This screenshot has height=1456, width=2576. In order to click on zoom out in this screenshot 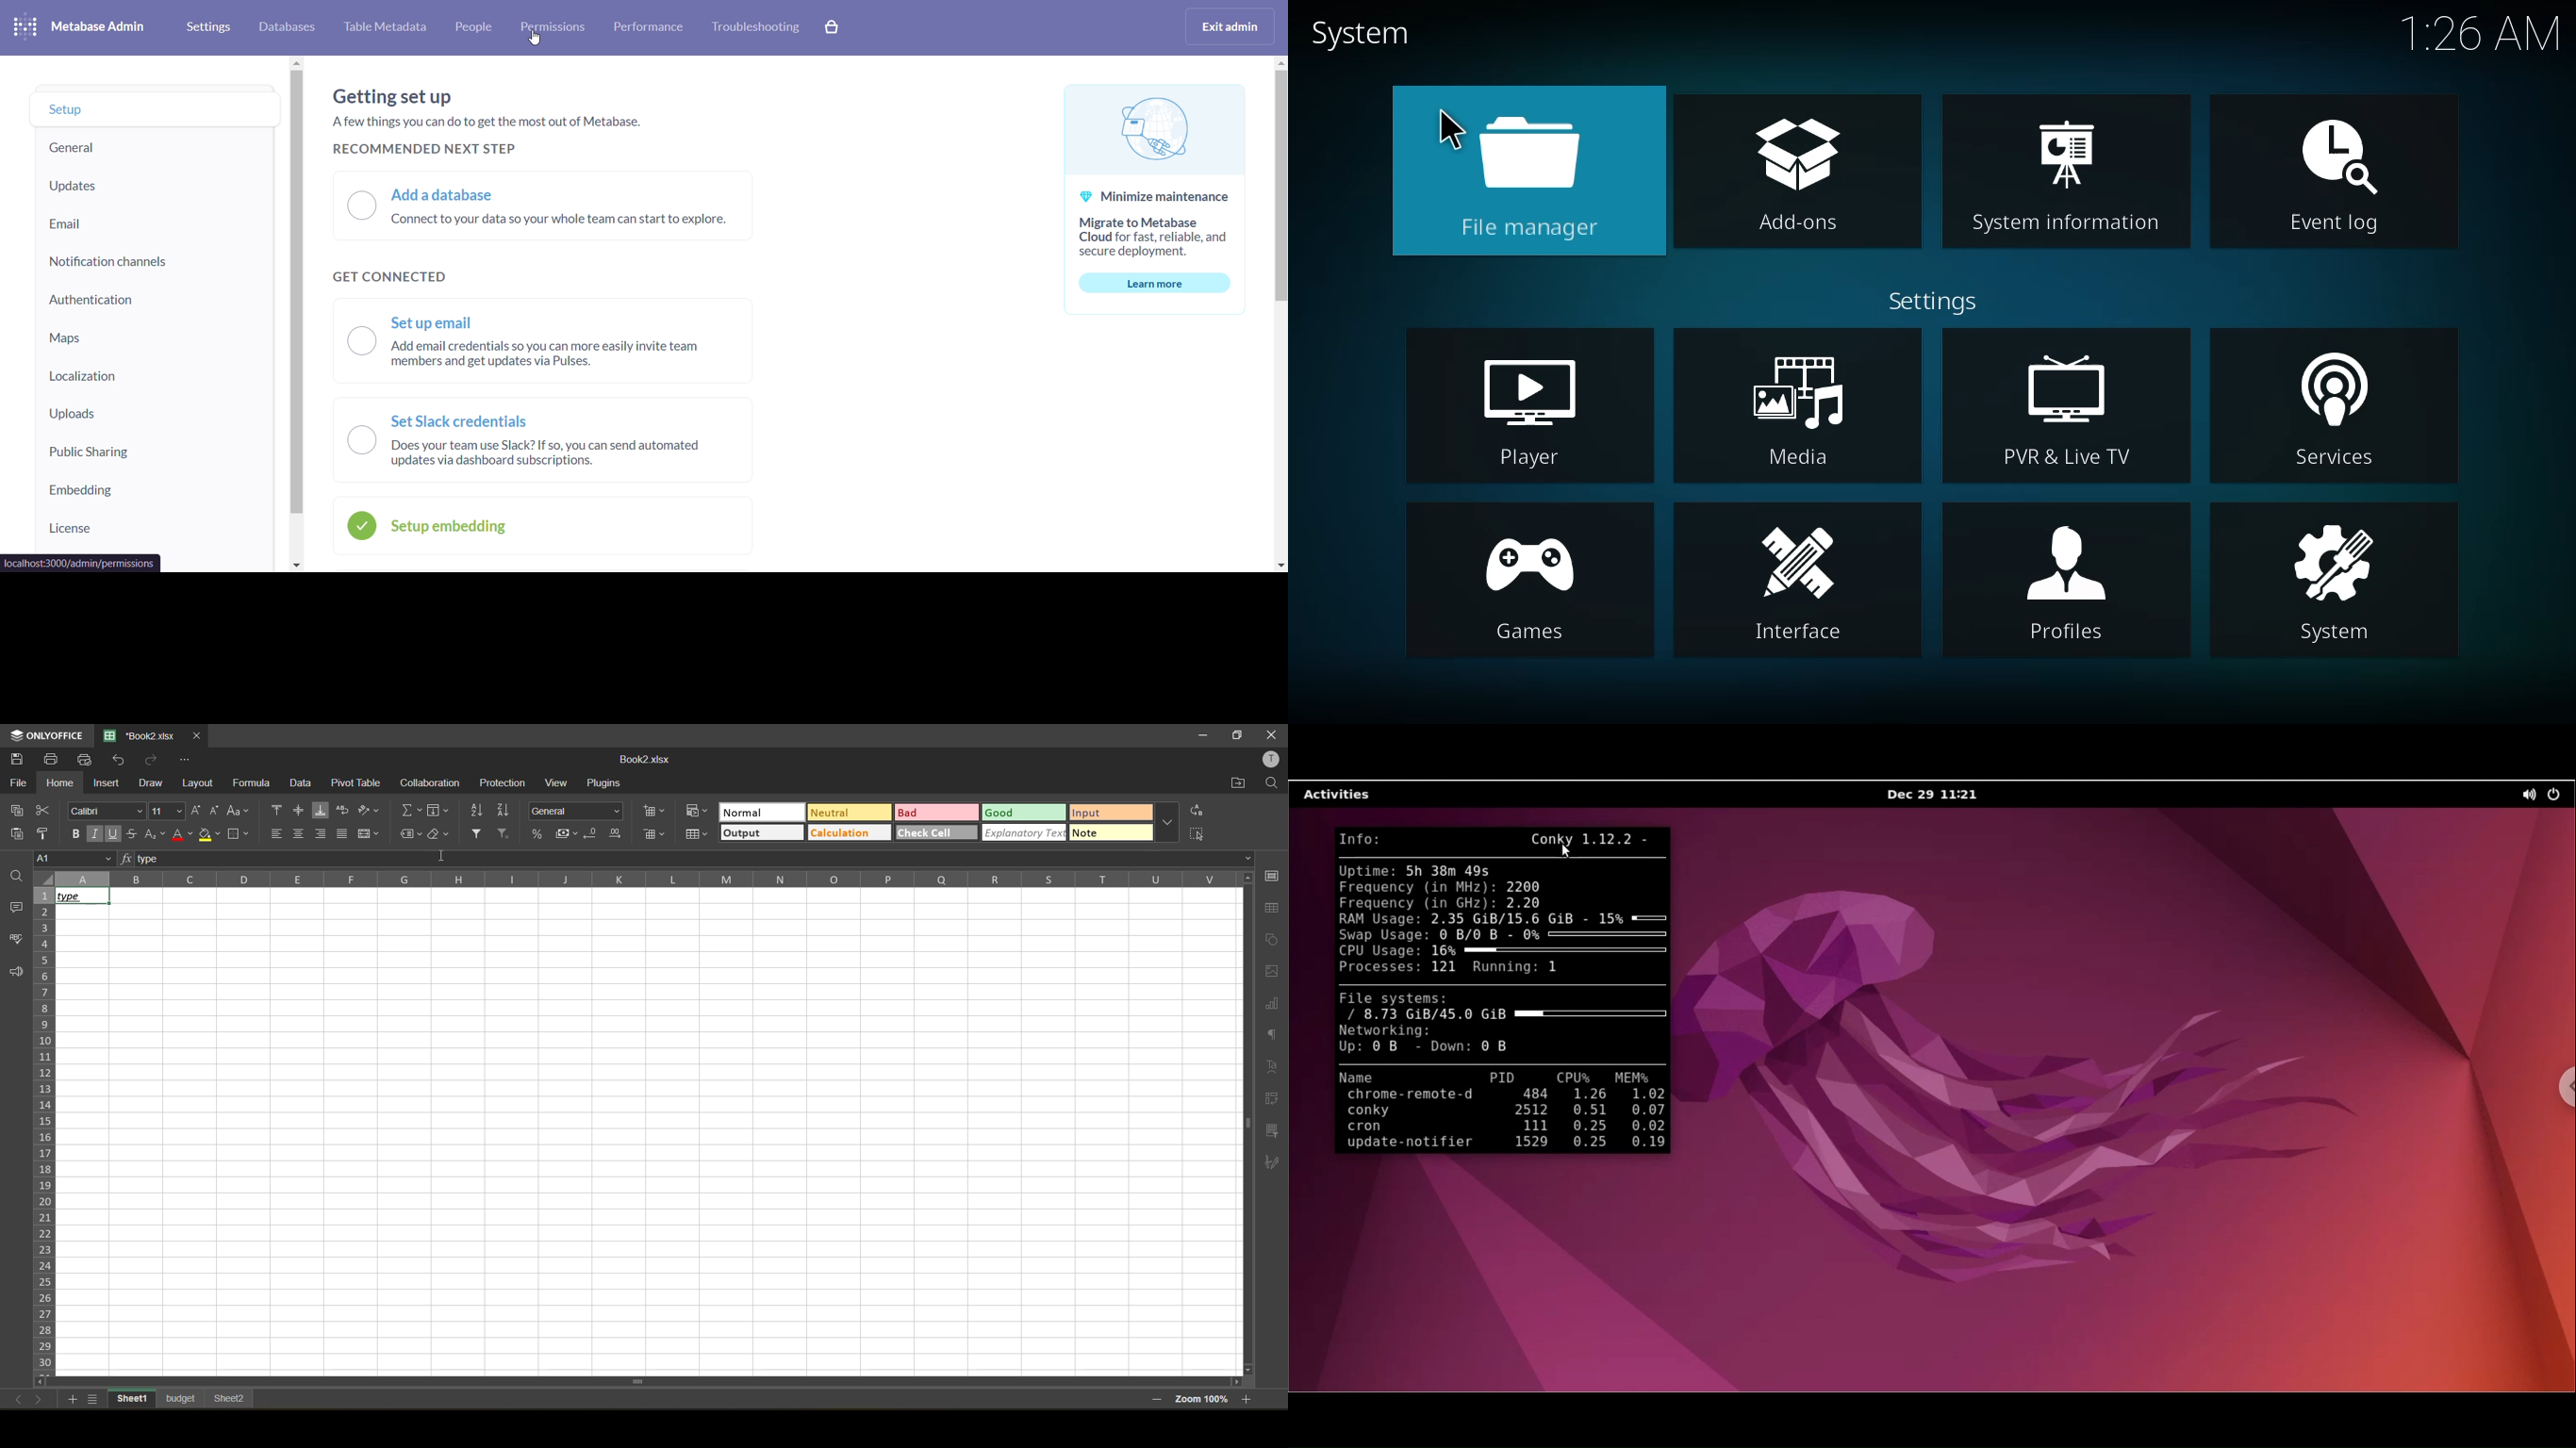, I will do `click(1154, 1401)`.